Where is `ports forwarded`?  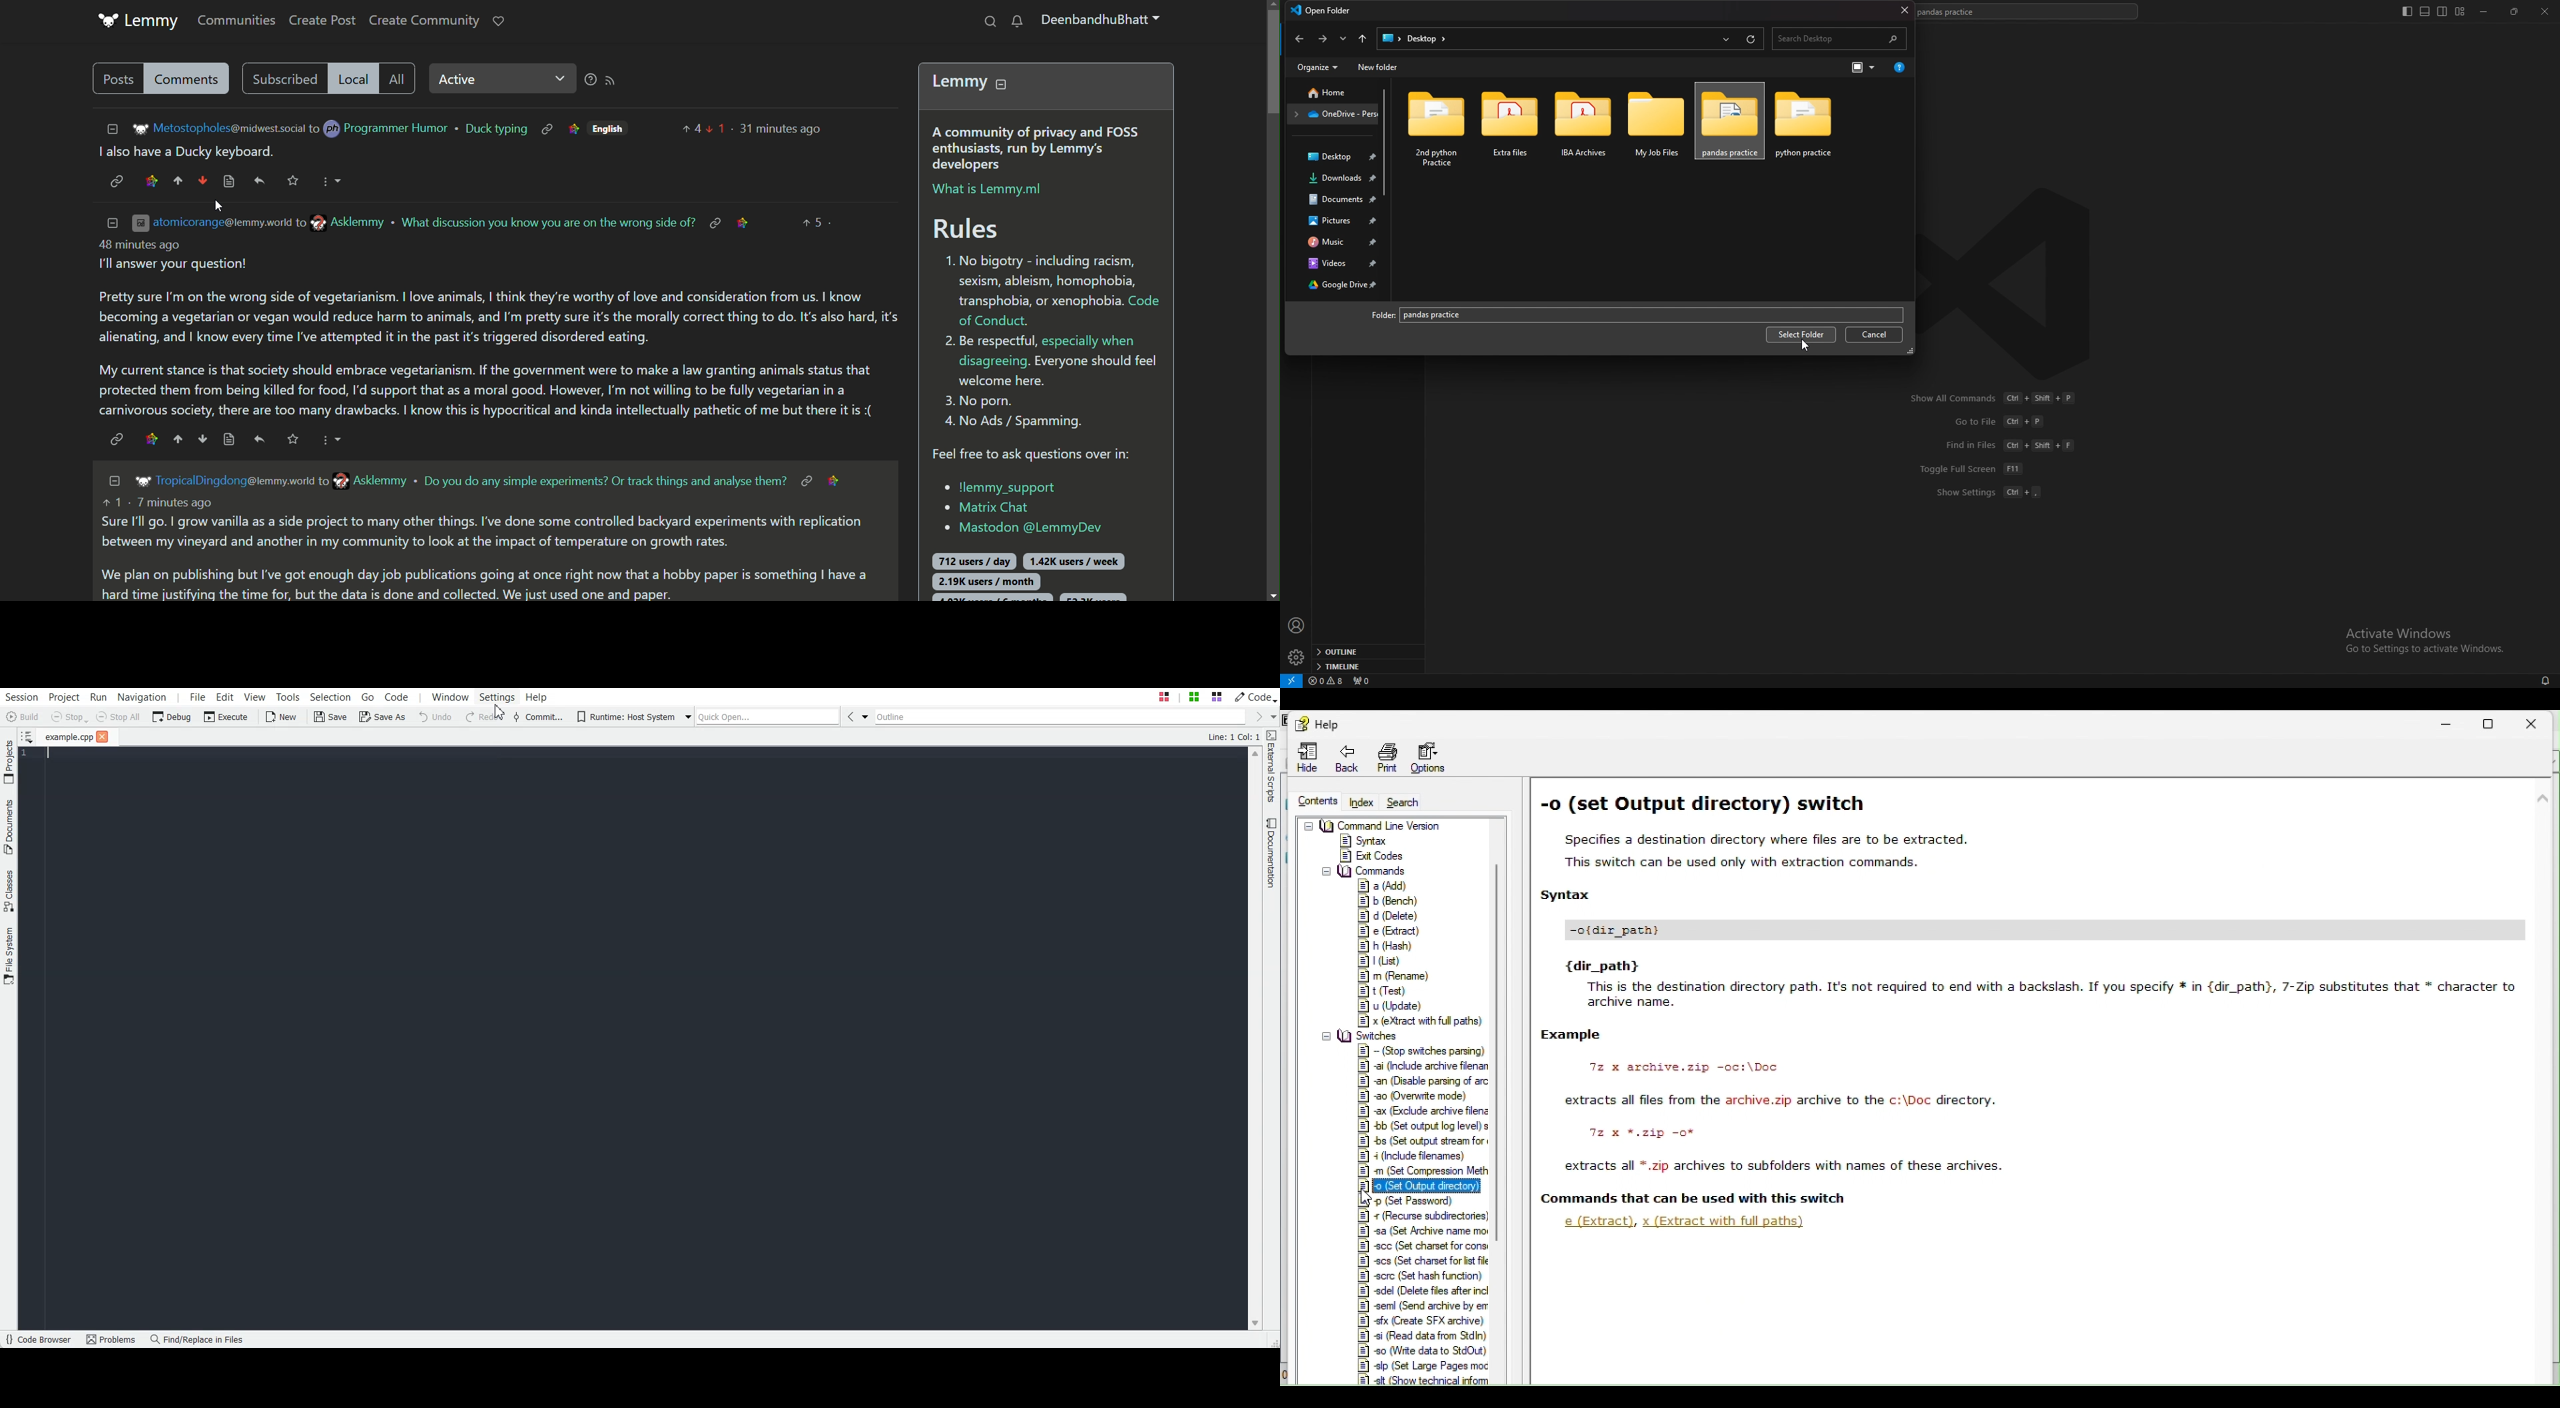 ports forwarded is located at coordinates (1361, 679).